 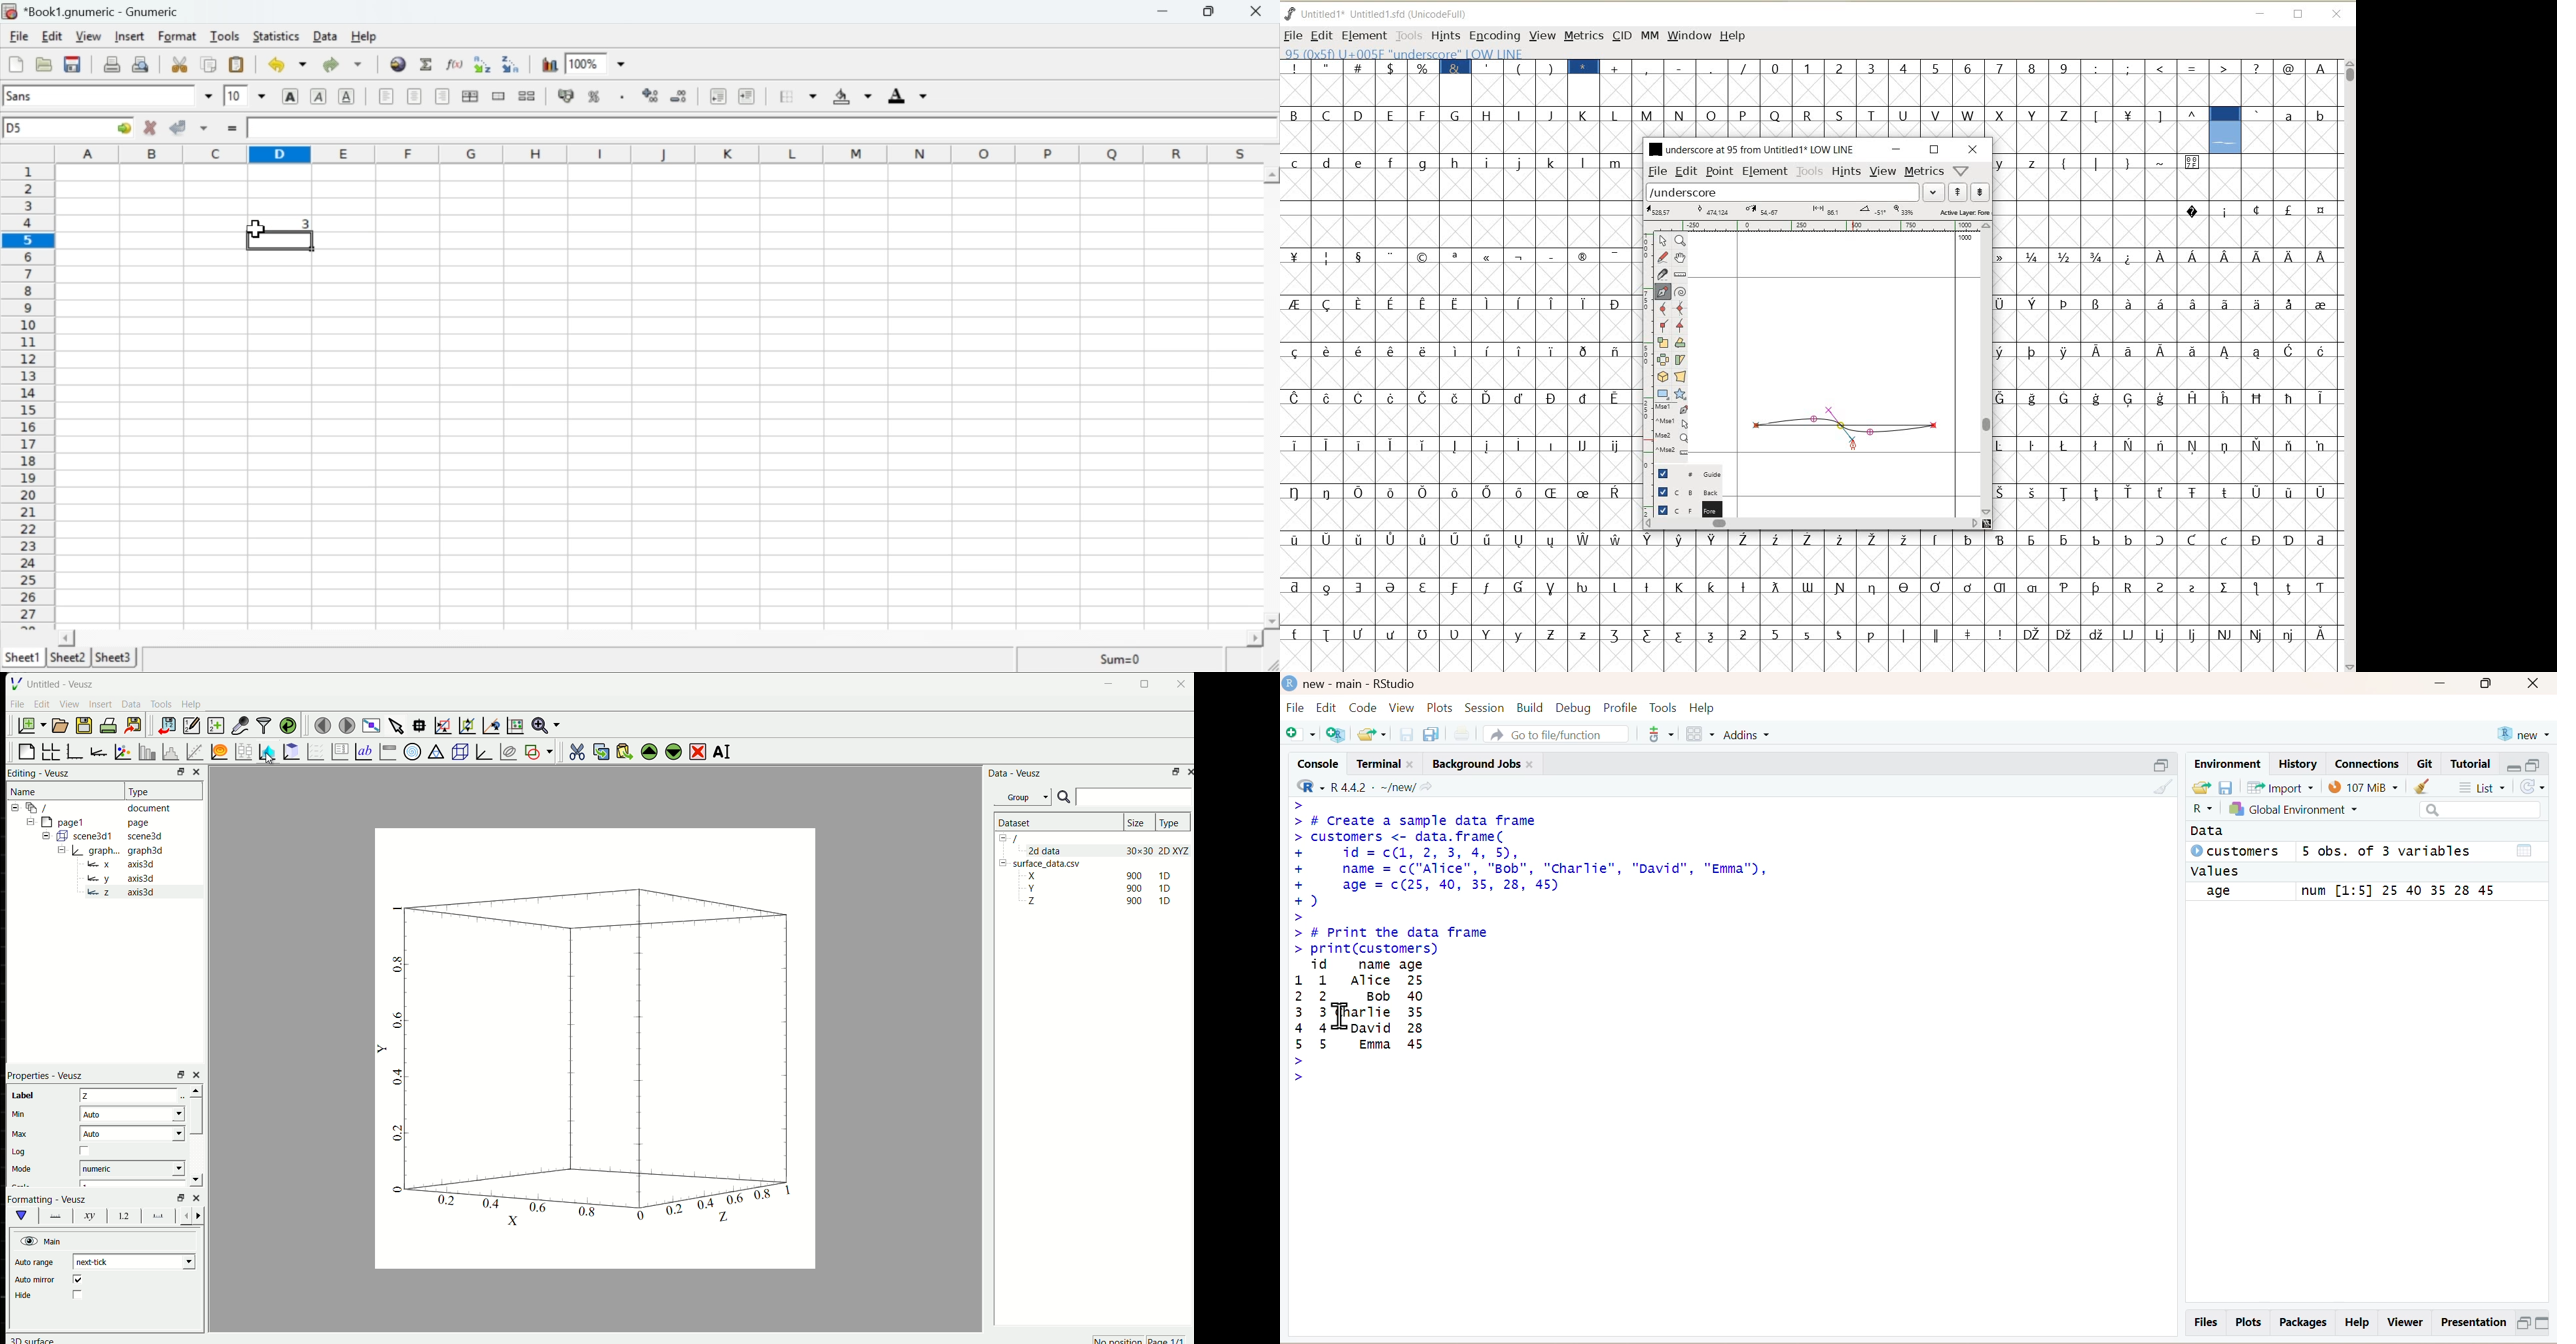 I want to click on FOREGROUND, so click(x=1684, y=508).